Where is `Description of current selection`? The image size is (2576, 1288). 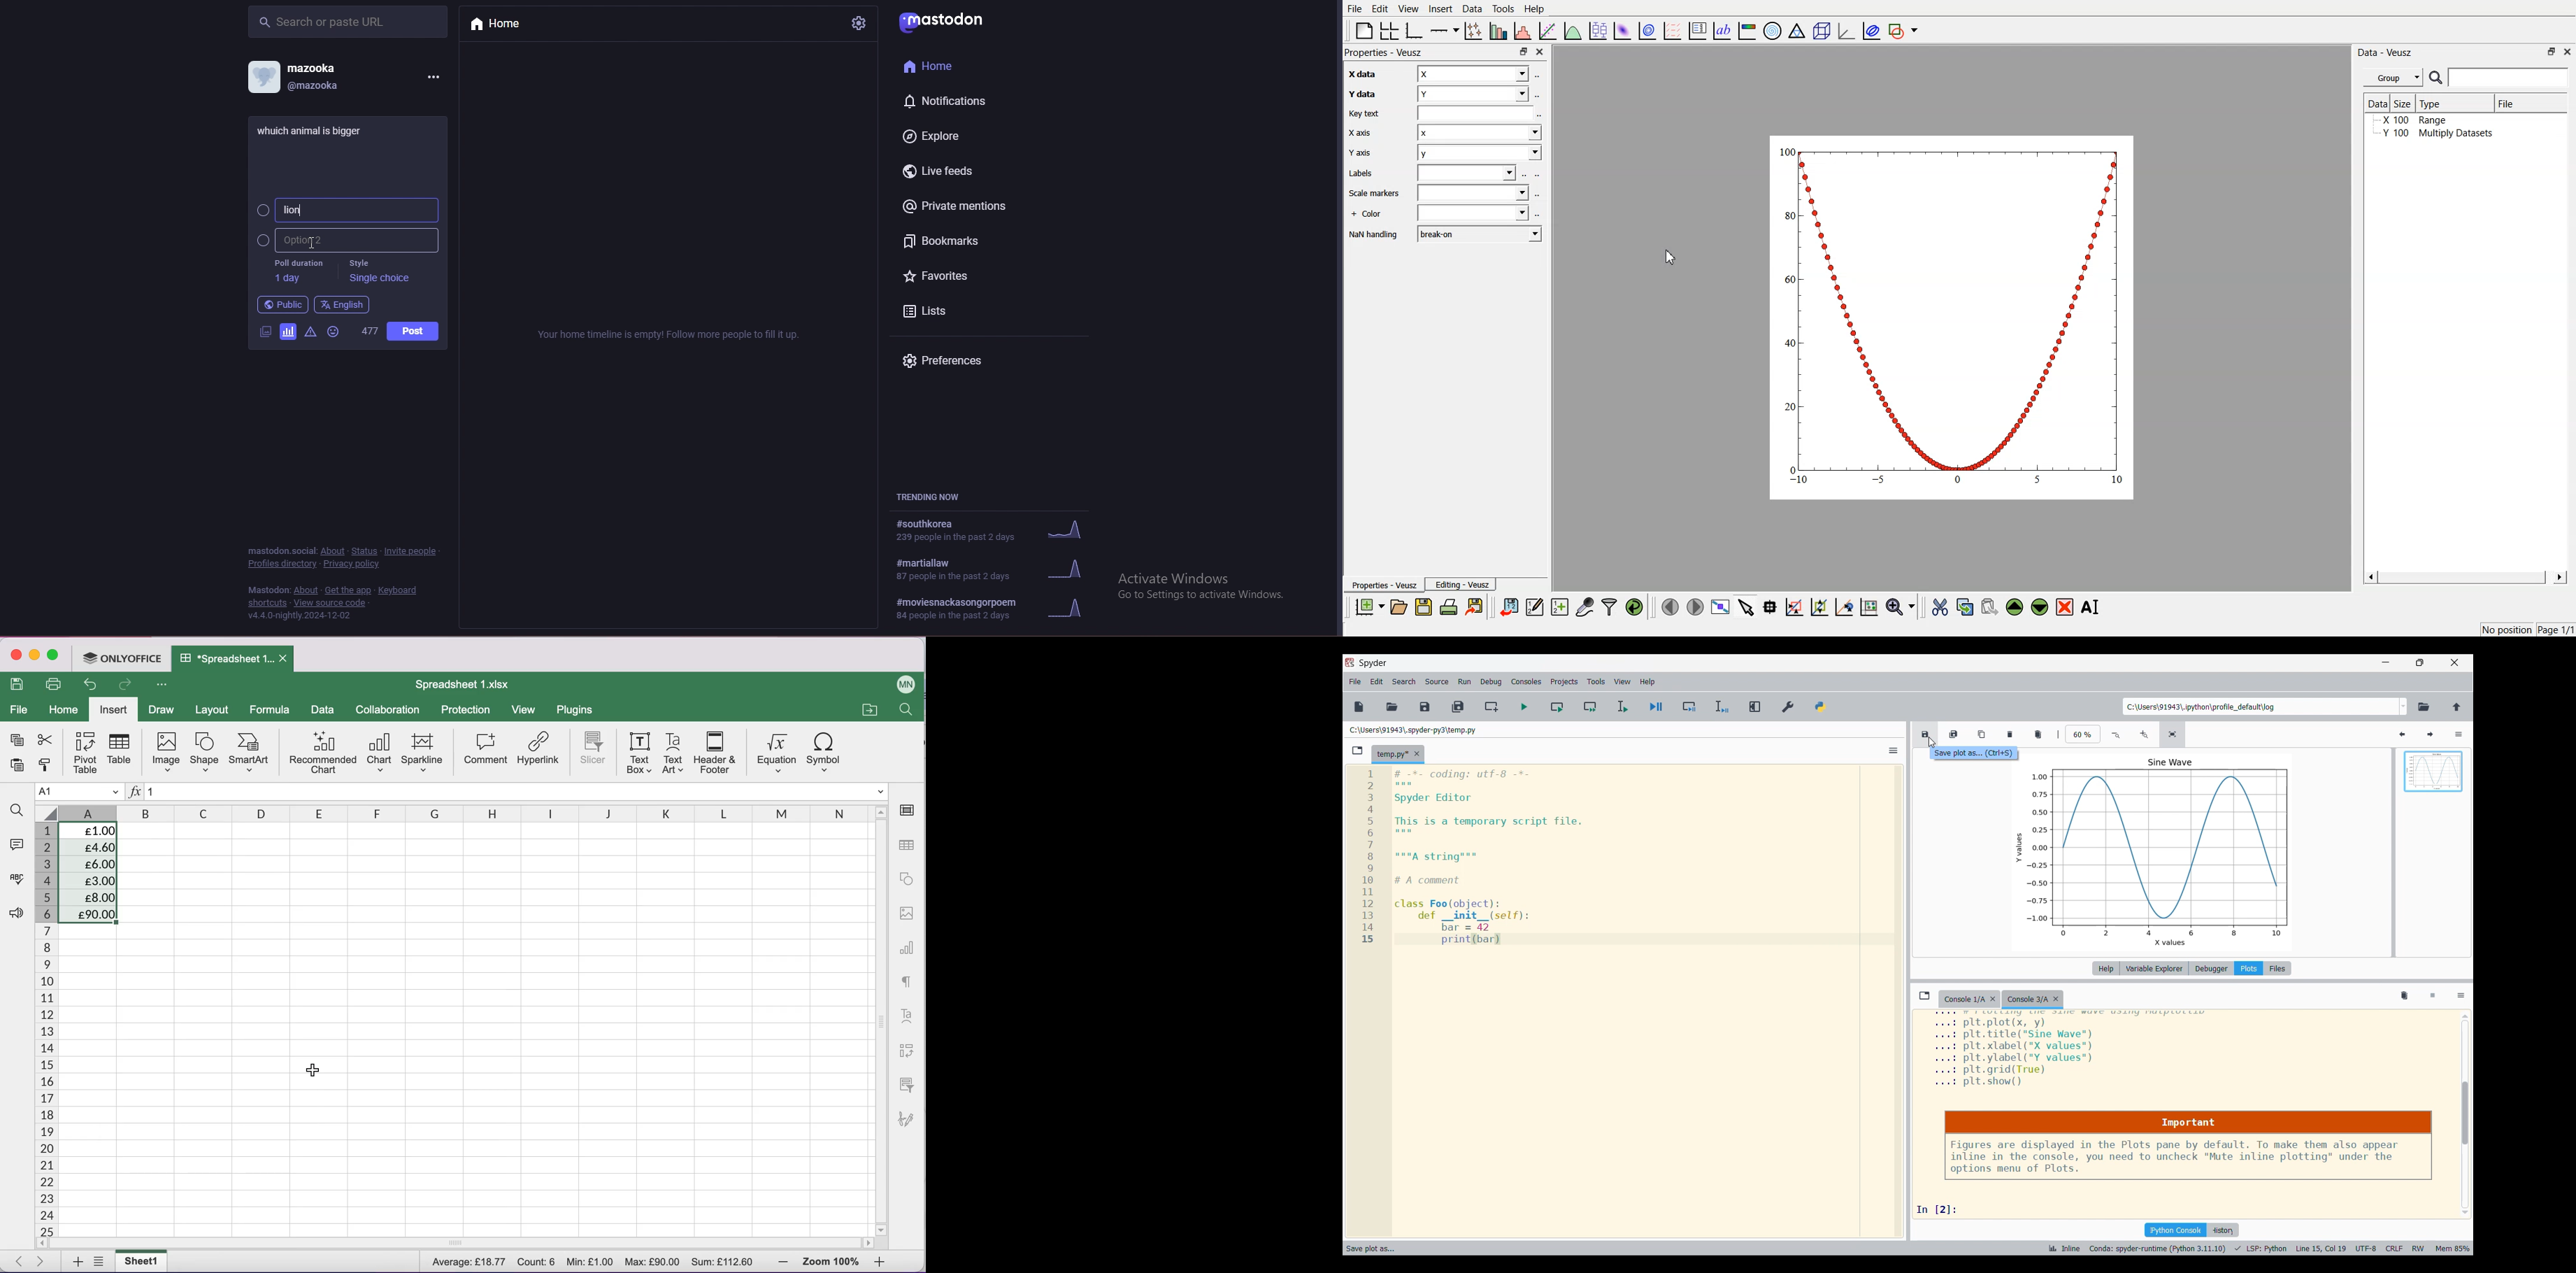
Description of current selection is located at coordinates (1972, 754).